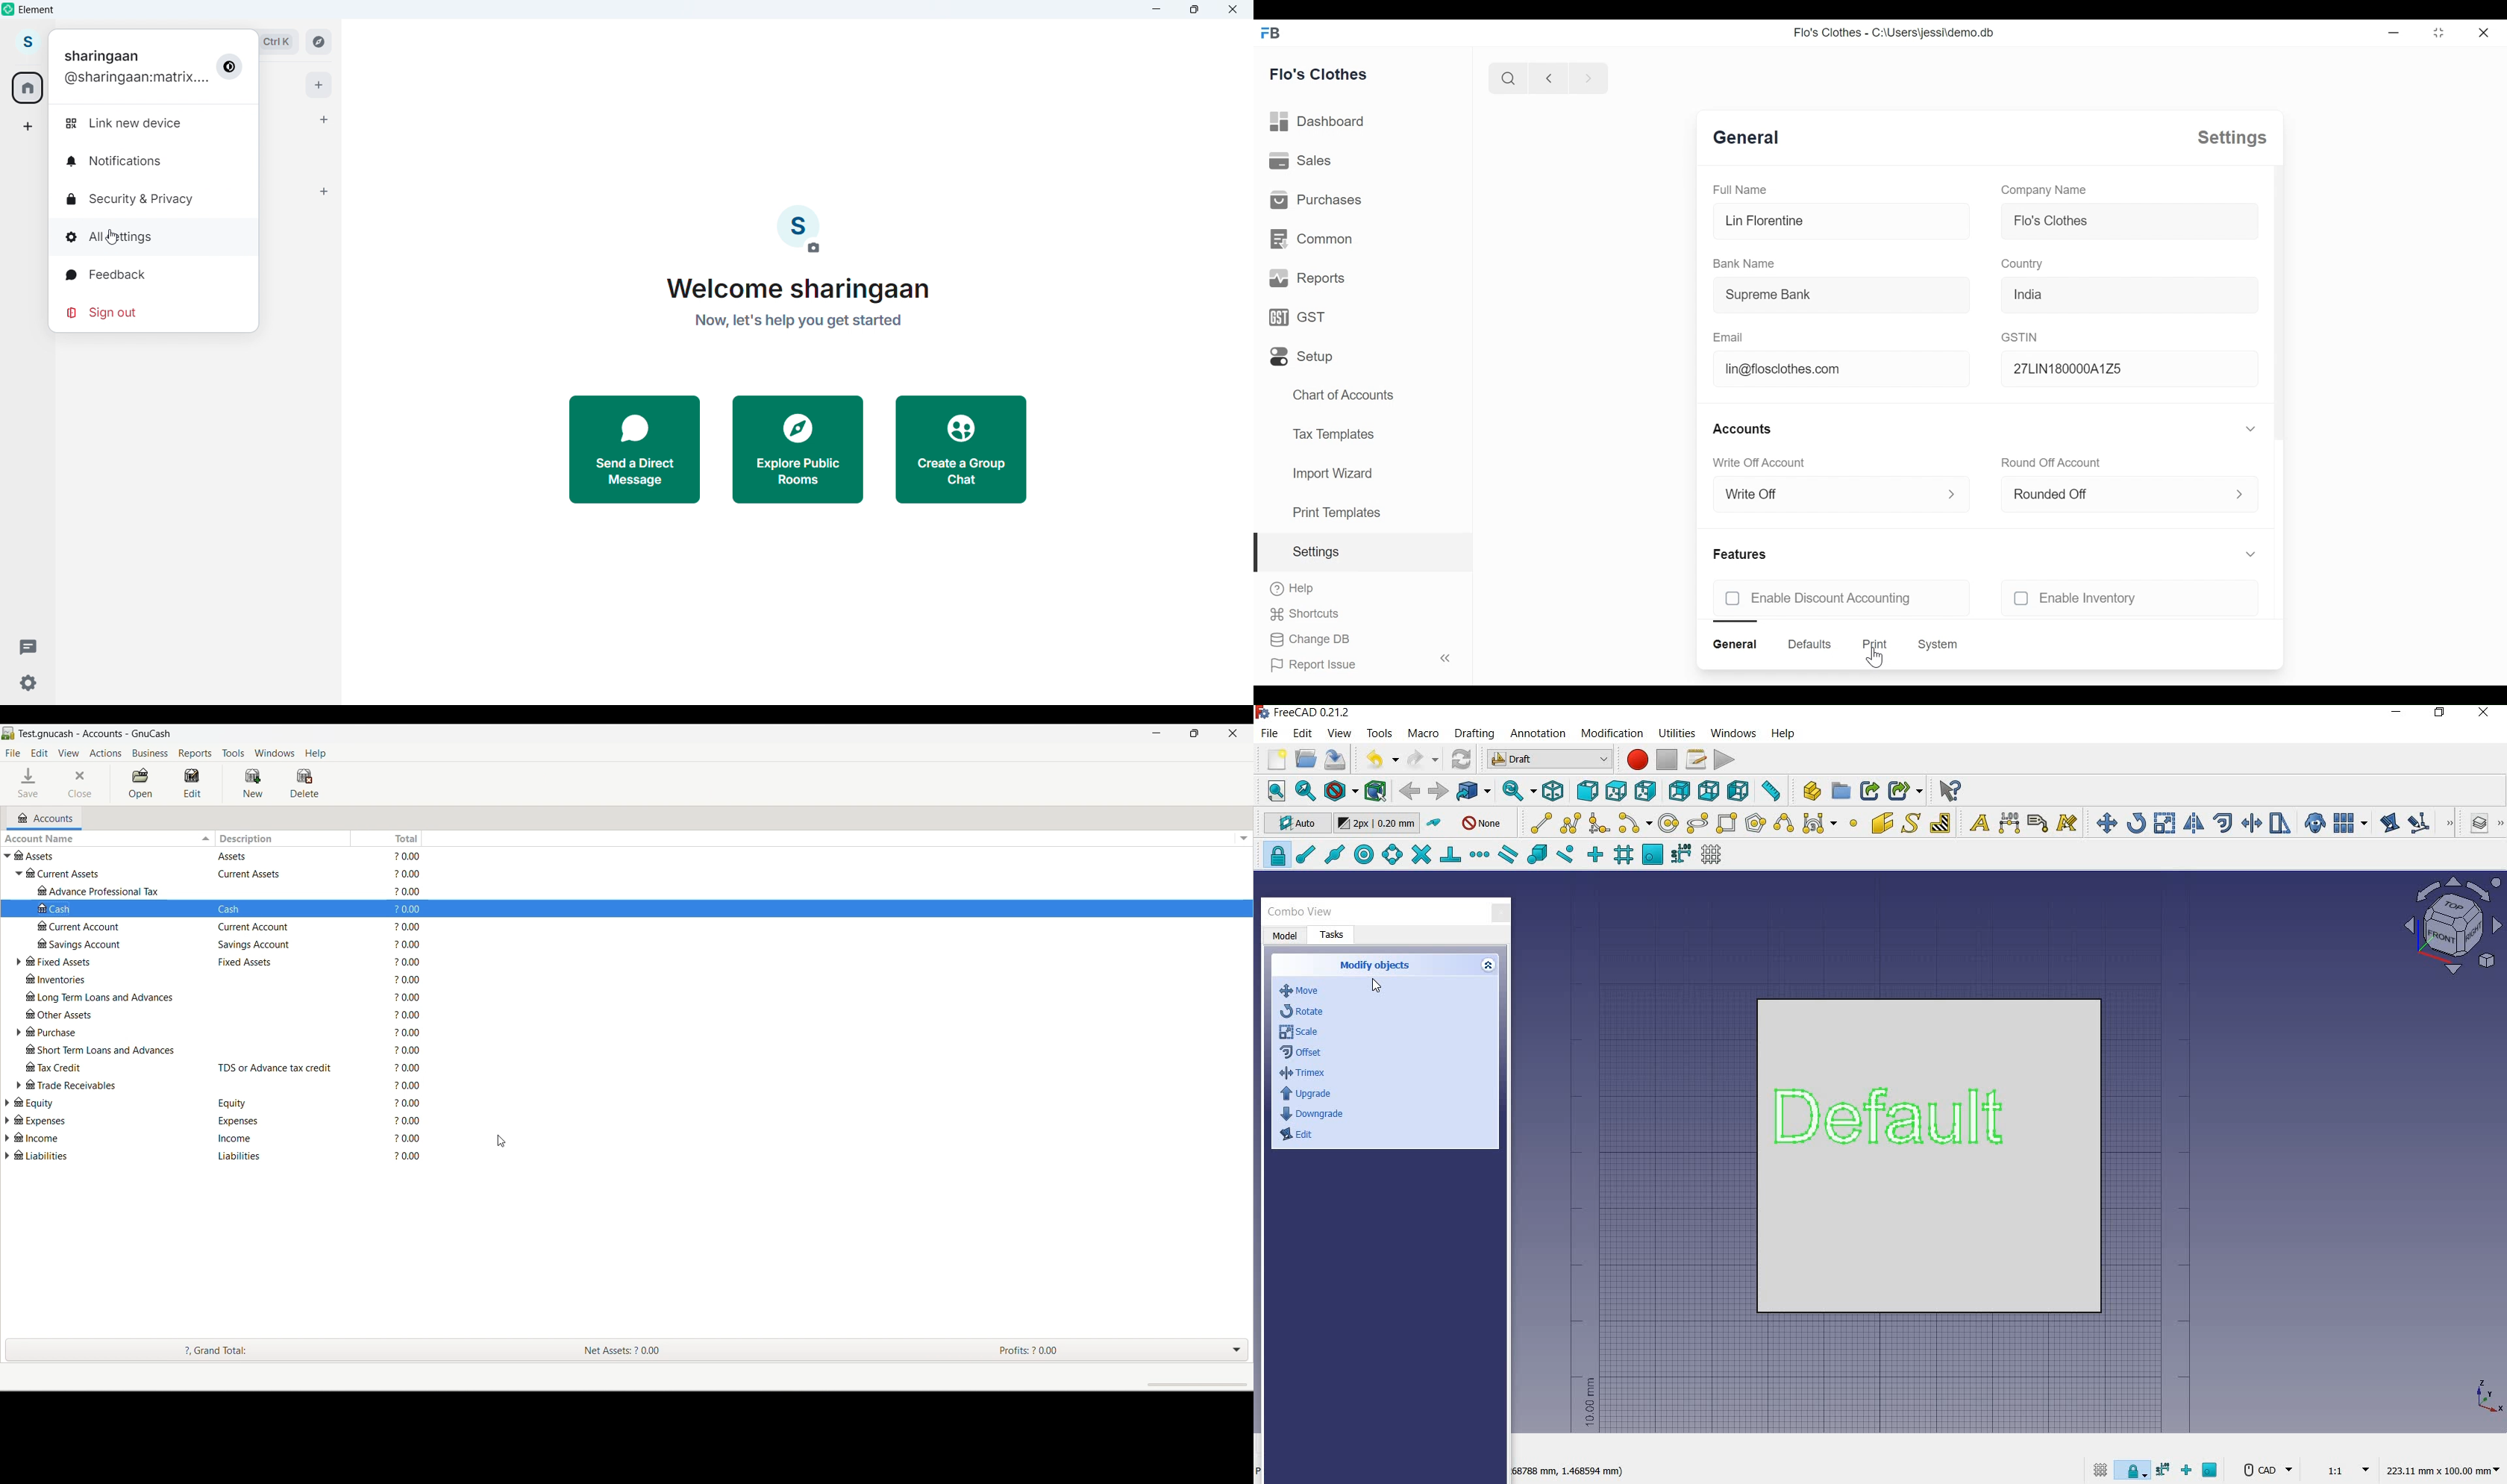 The width and height of the screenshot is (2520, 1484). What do you see at coordinates (1554, 793) in the screenshot?
I see `isometric` at bounding box center [1554, 793].